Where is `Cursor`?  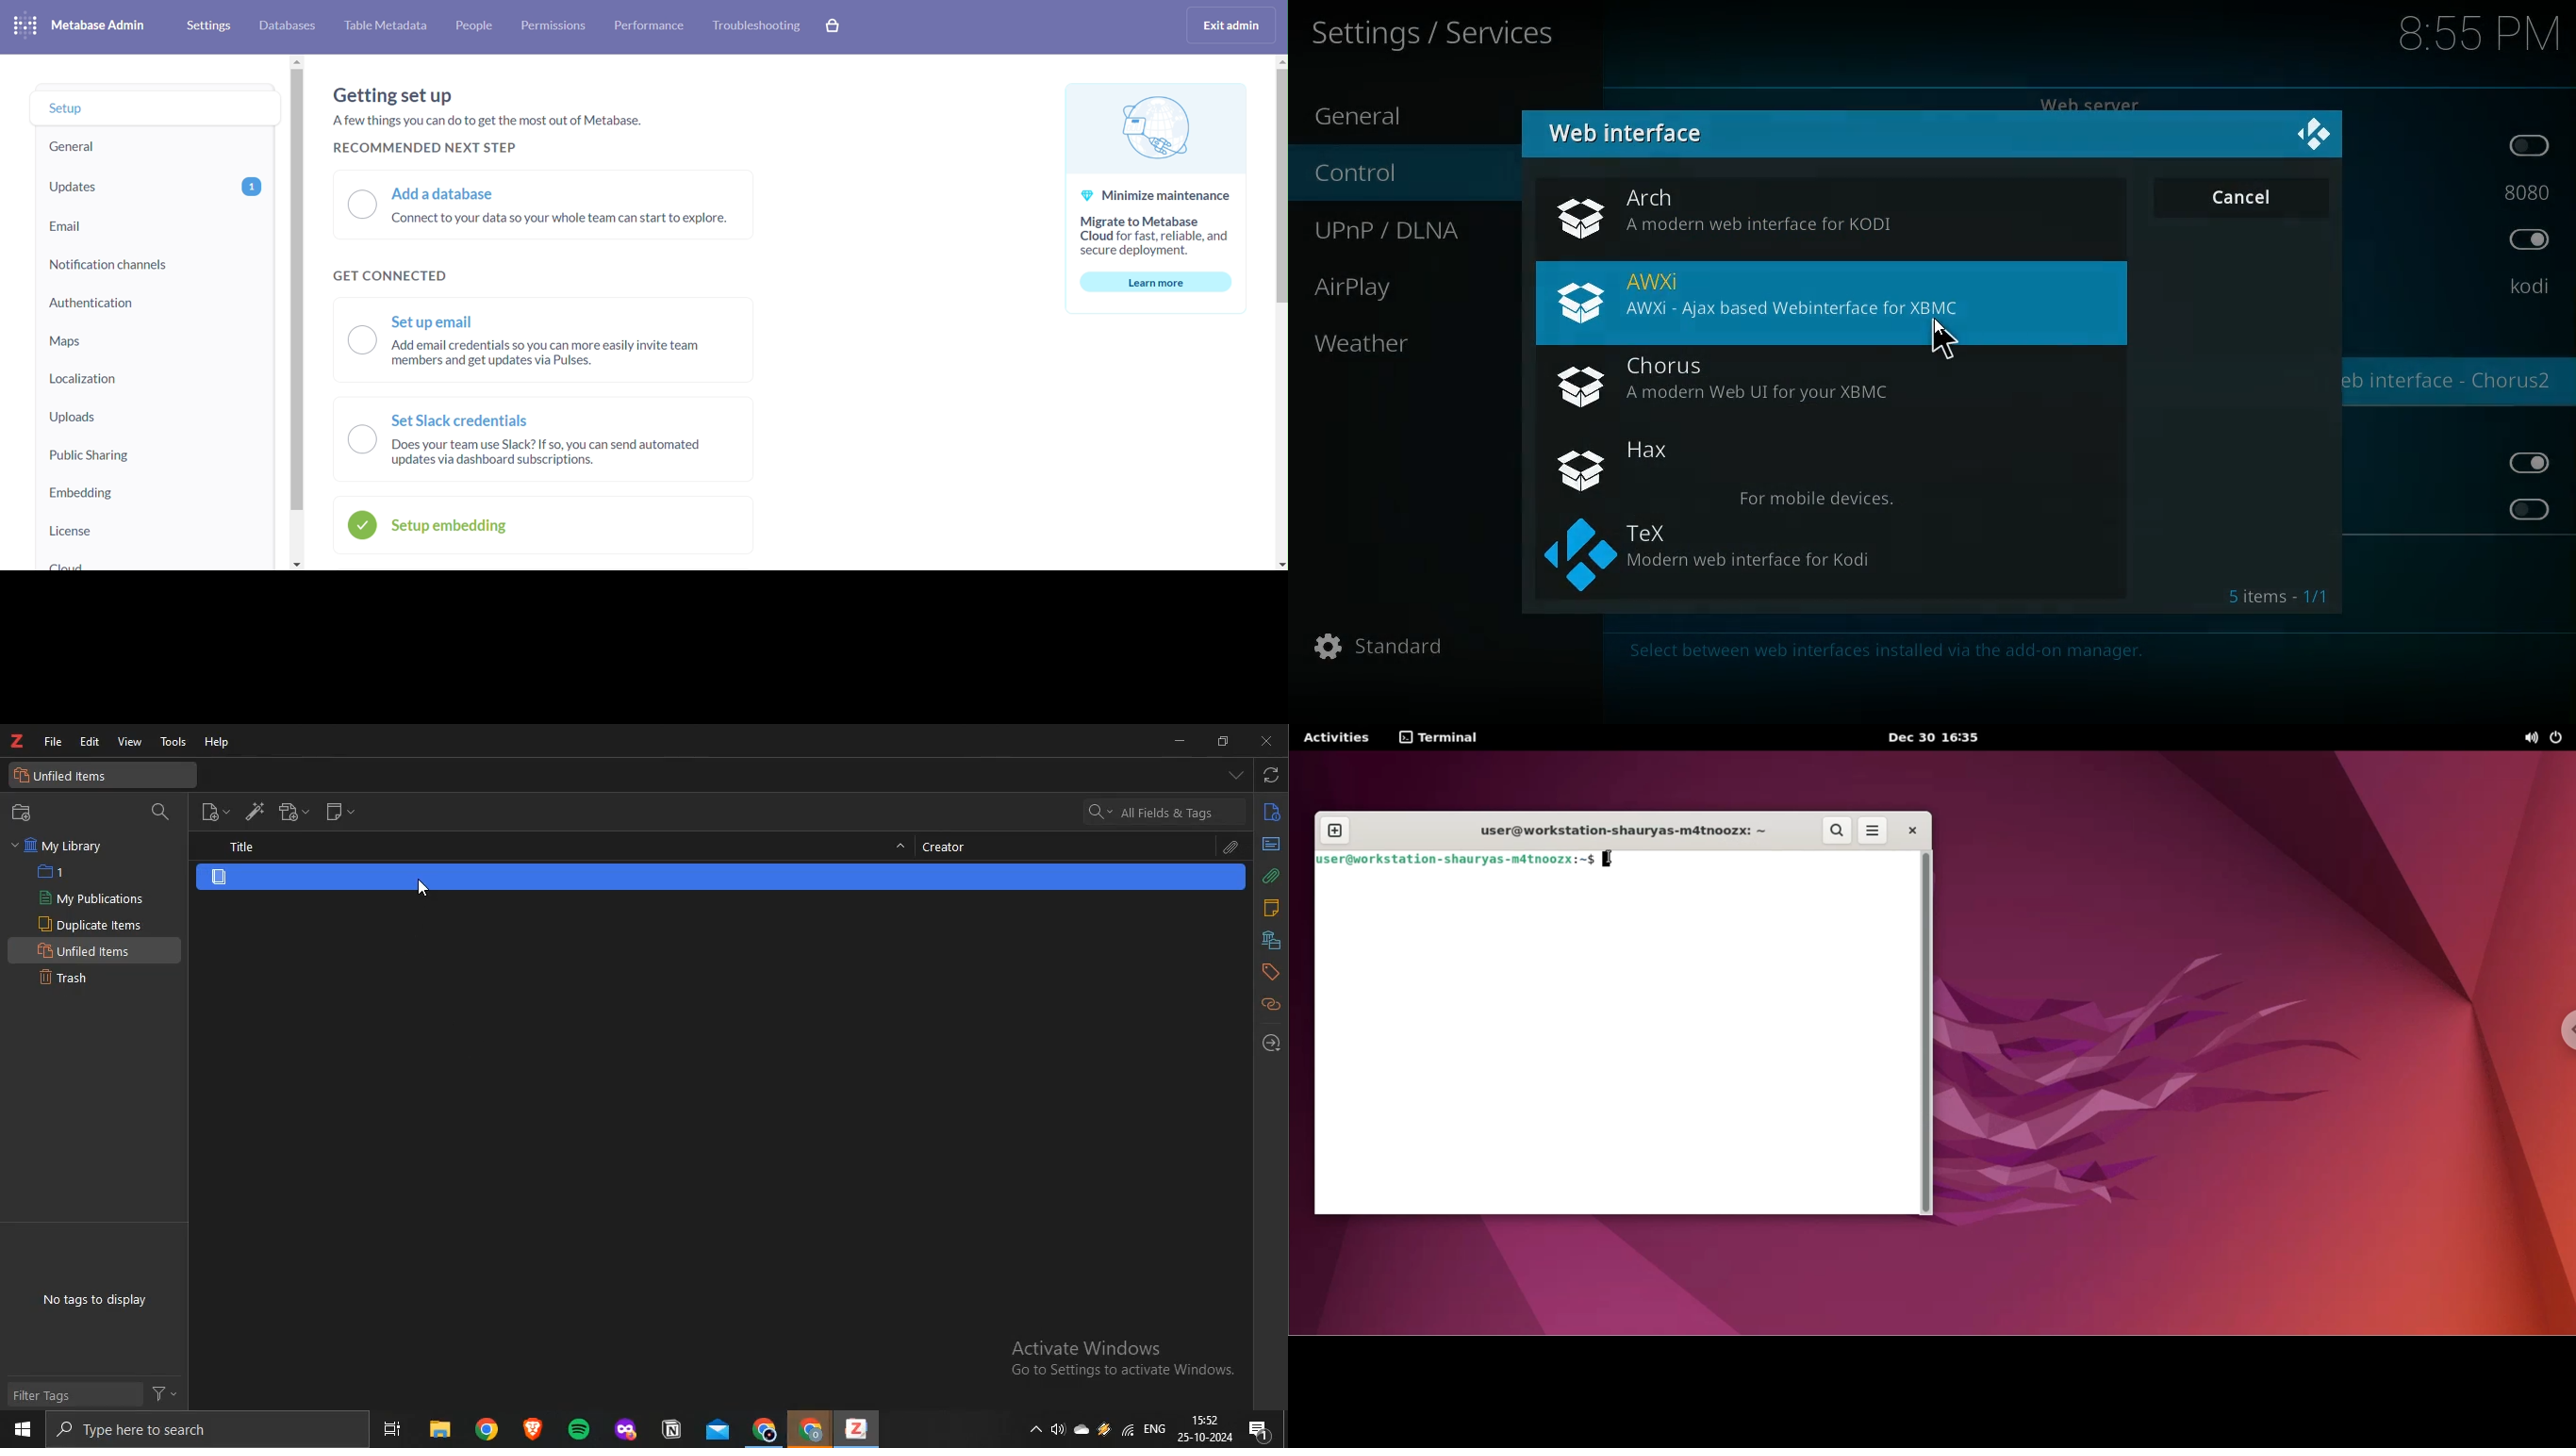 Cursor is located at coordinates (1941, 337).